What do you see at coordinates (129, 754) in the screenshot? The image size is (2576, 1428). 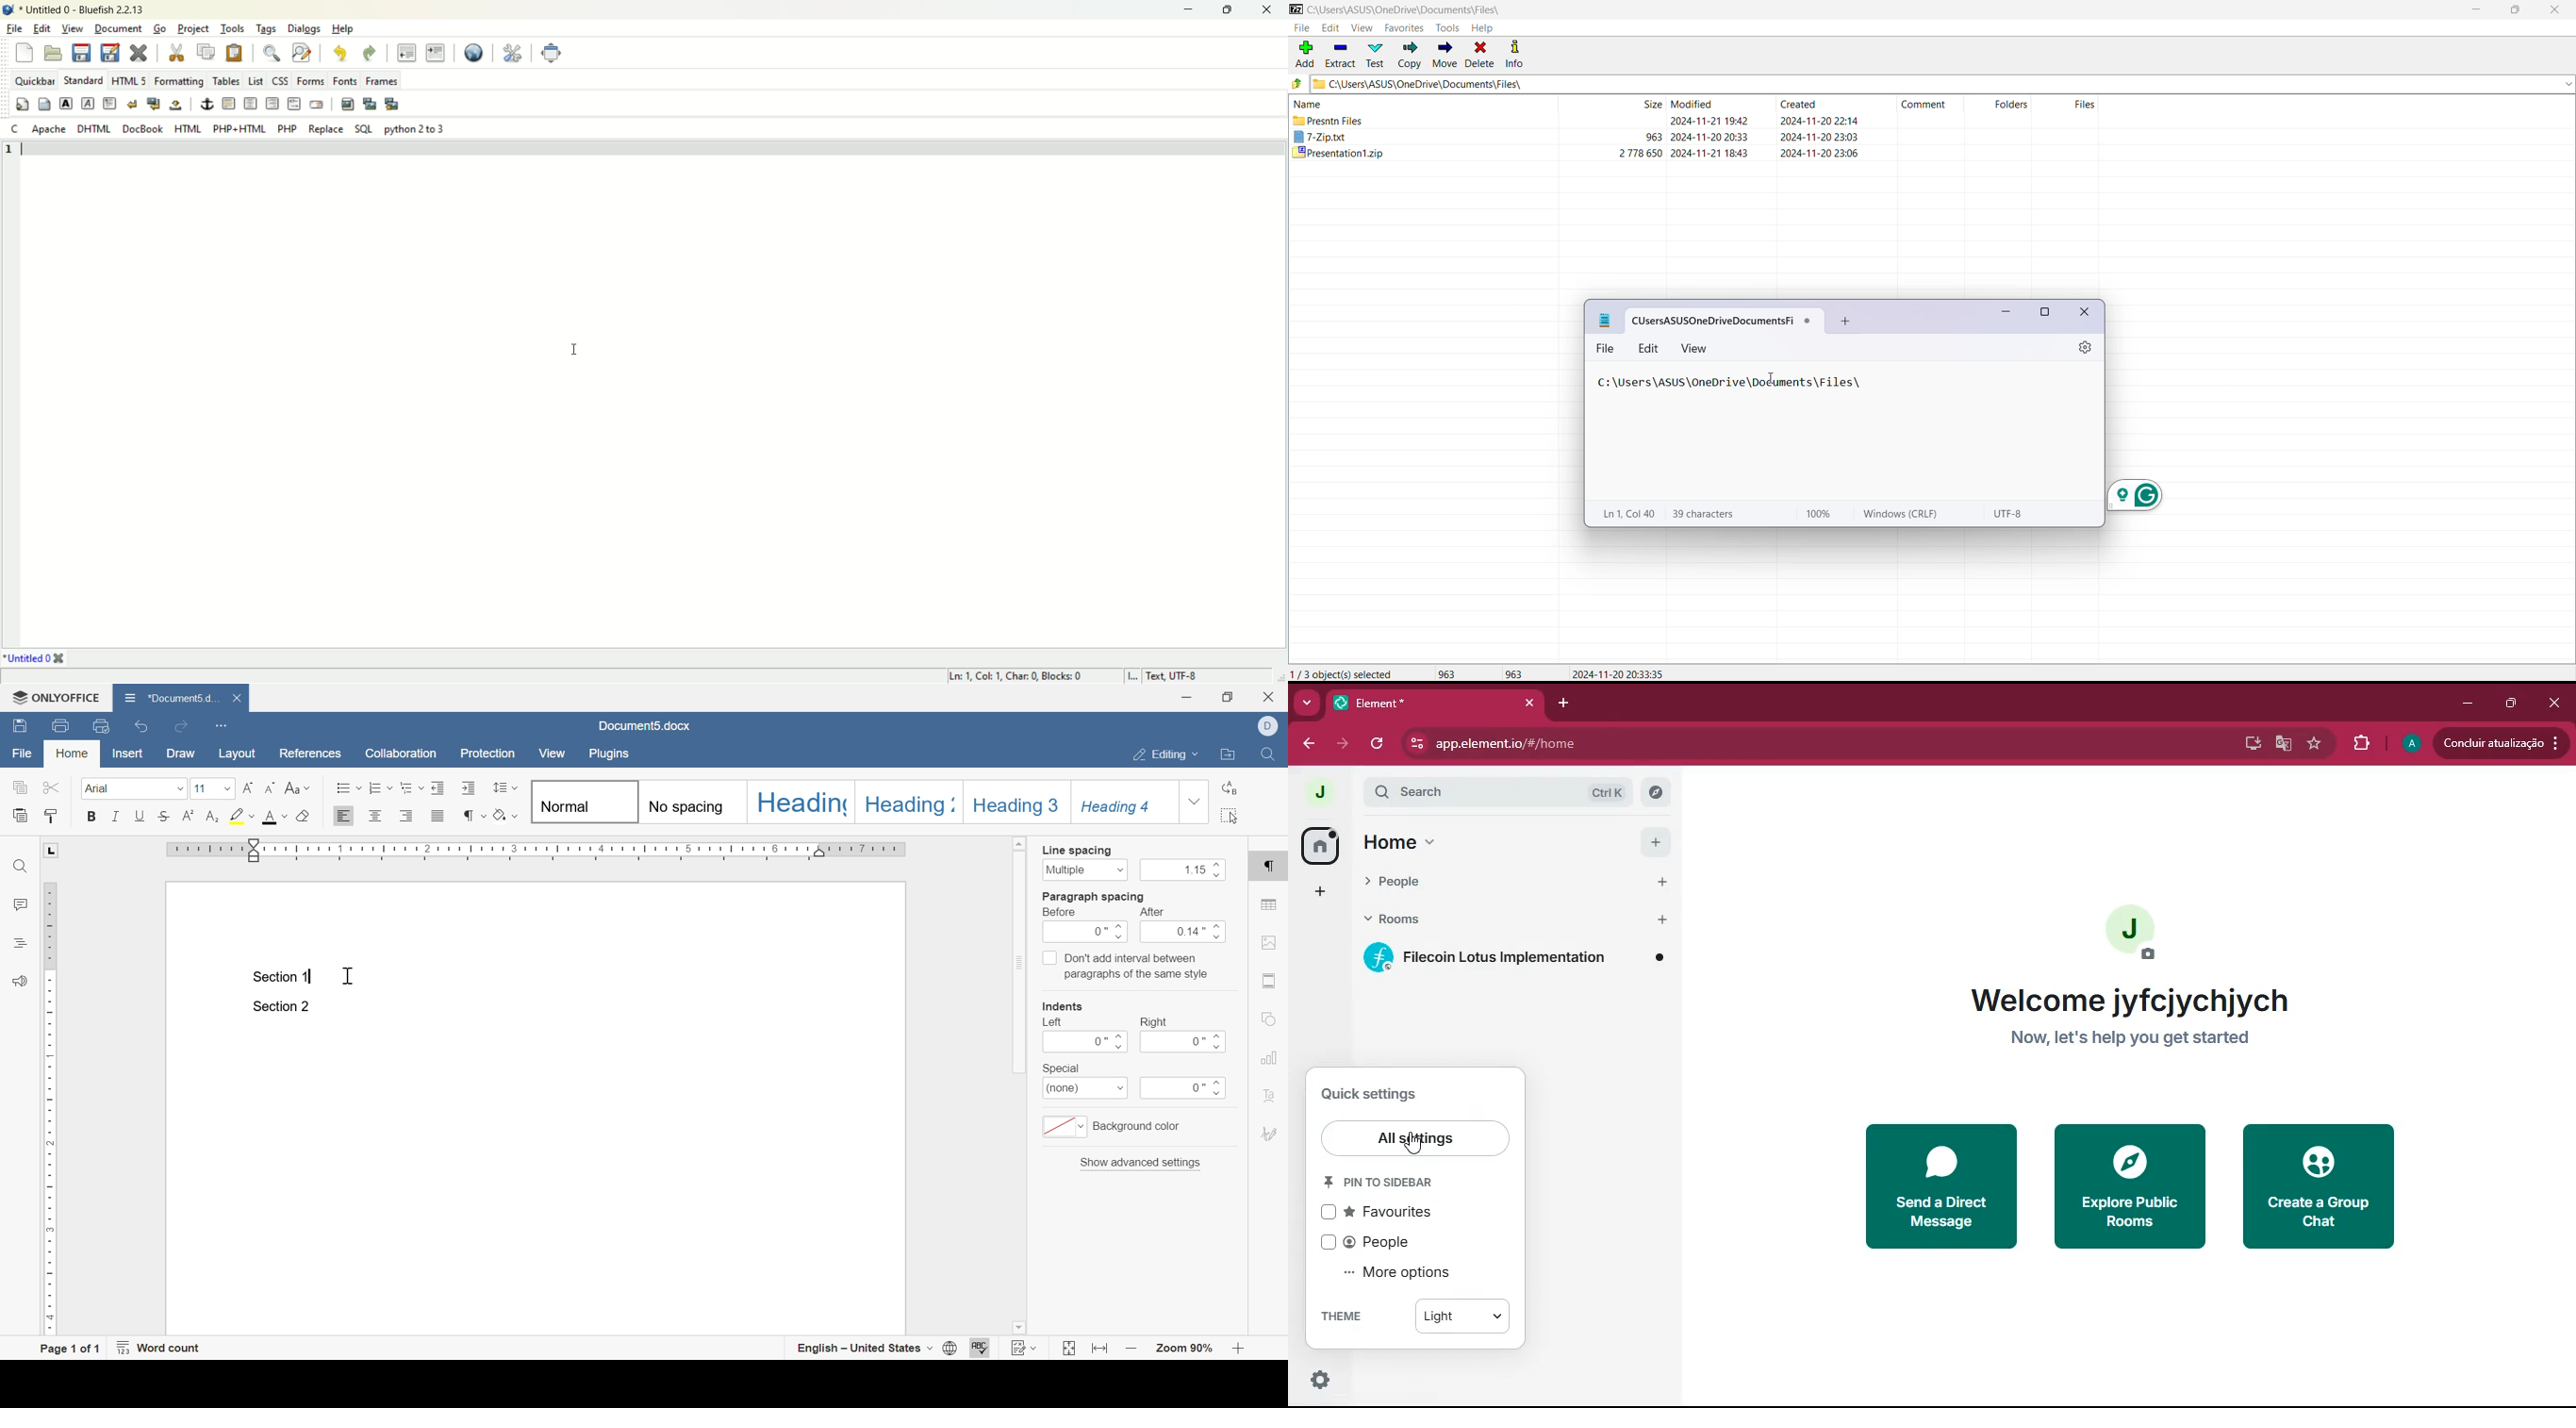 I see `insert` at bounding box center [129, 754].